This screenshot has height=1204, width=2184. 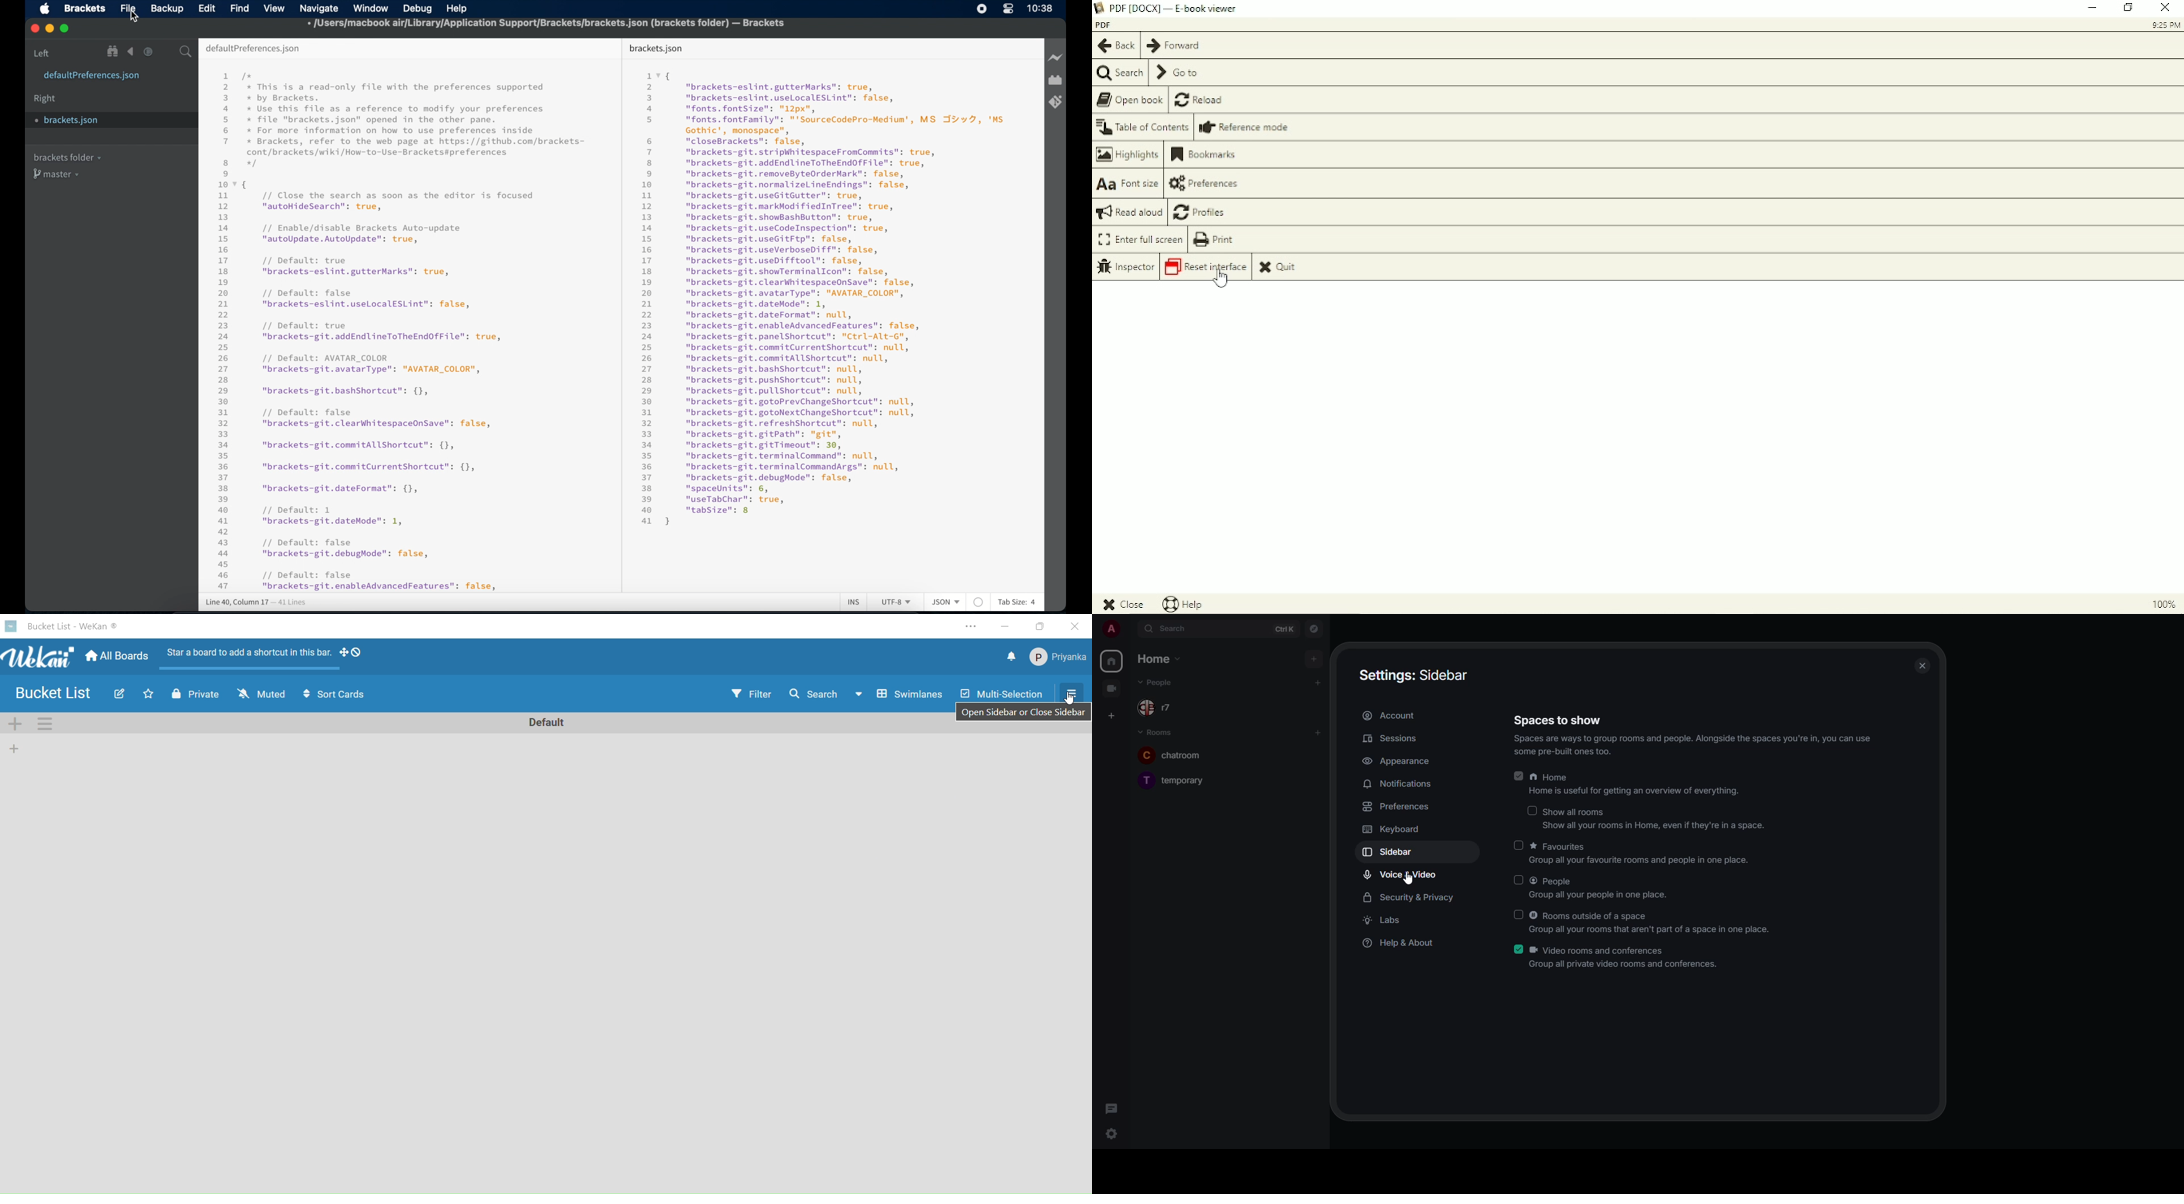 What do you see at coordinates (1133, 630) in the screenshot?
I see `expand` at bounding box center [1133, 630].